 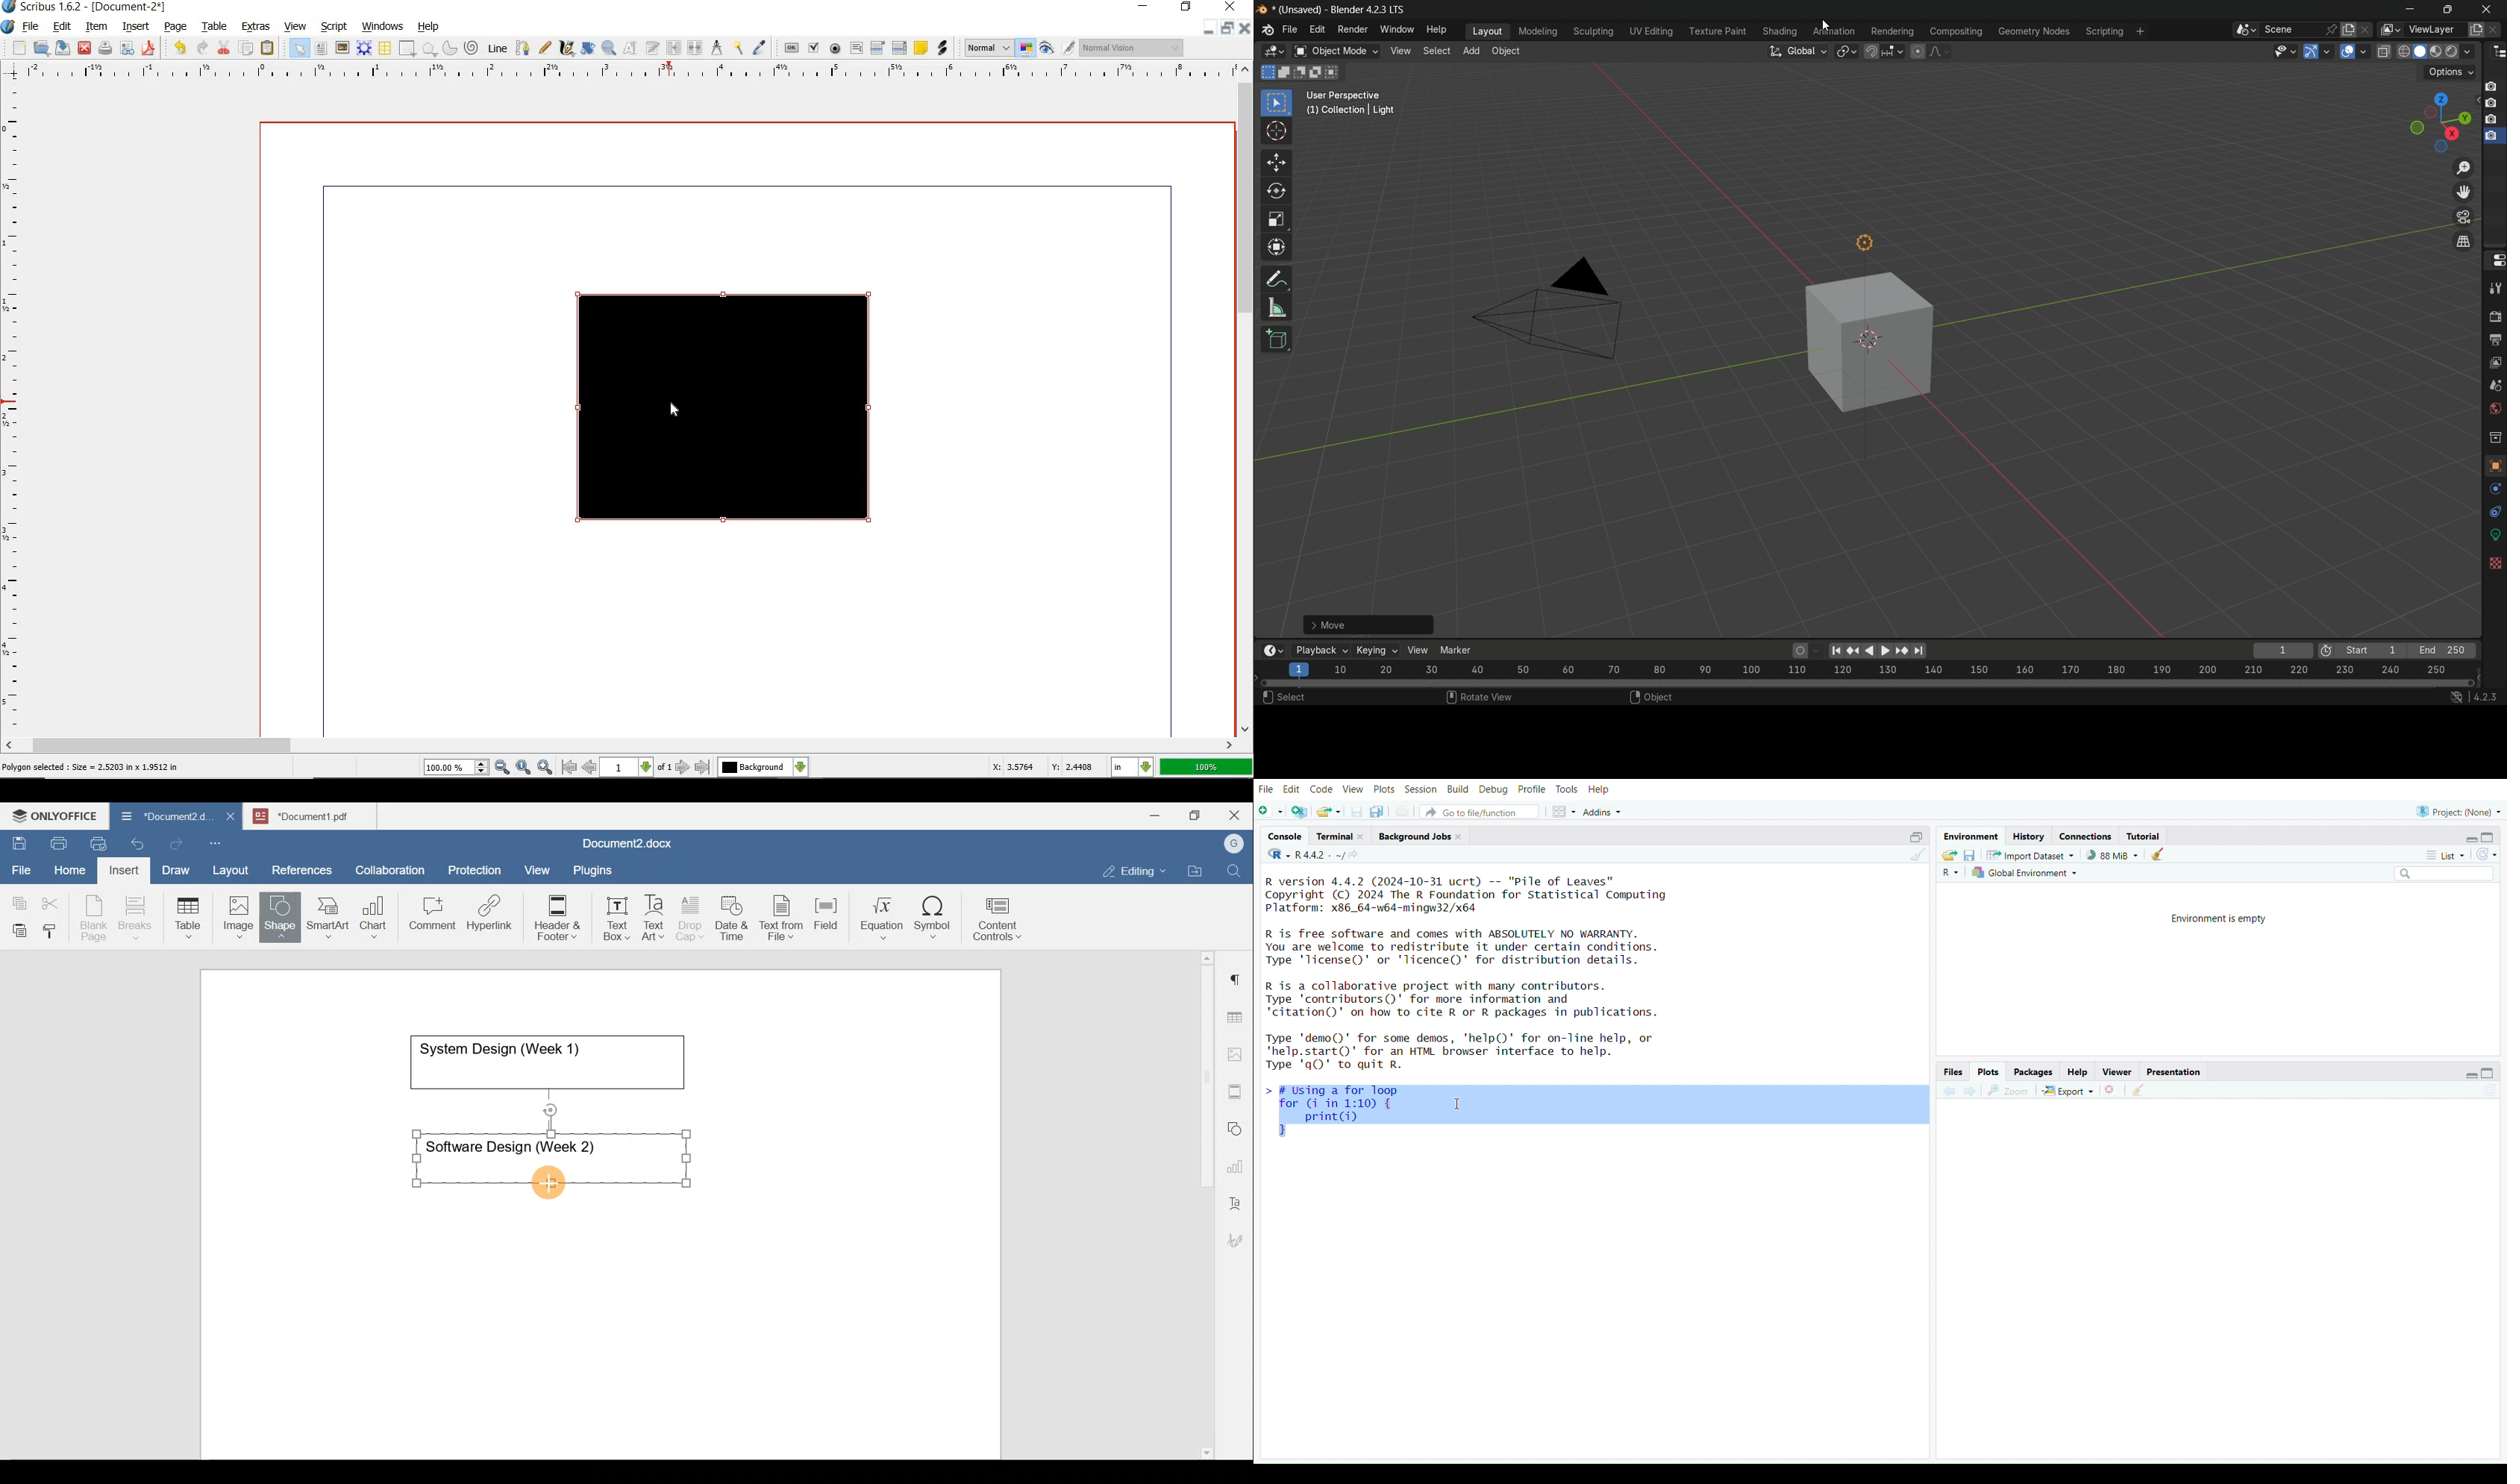 What do you see at coordinates (1355, 856) in the screenshot?
I see `view the current working directory` at bounding box center [1355, 856].